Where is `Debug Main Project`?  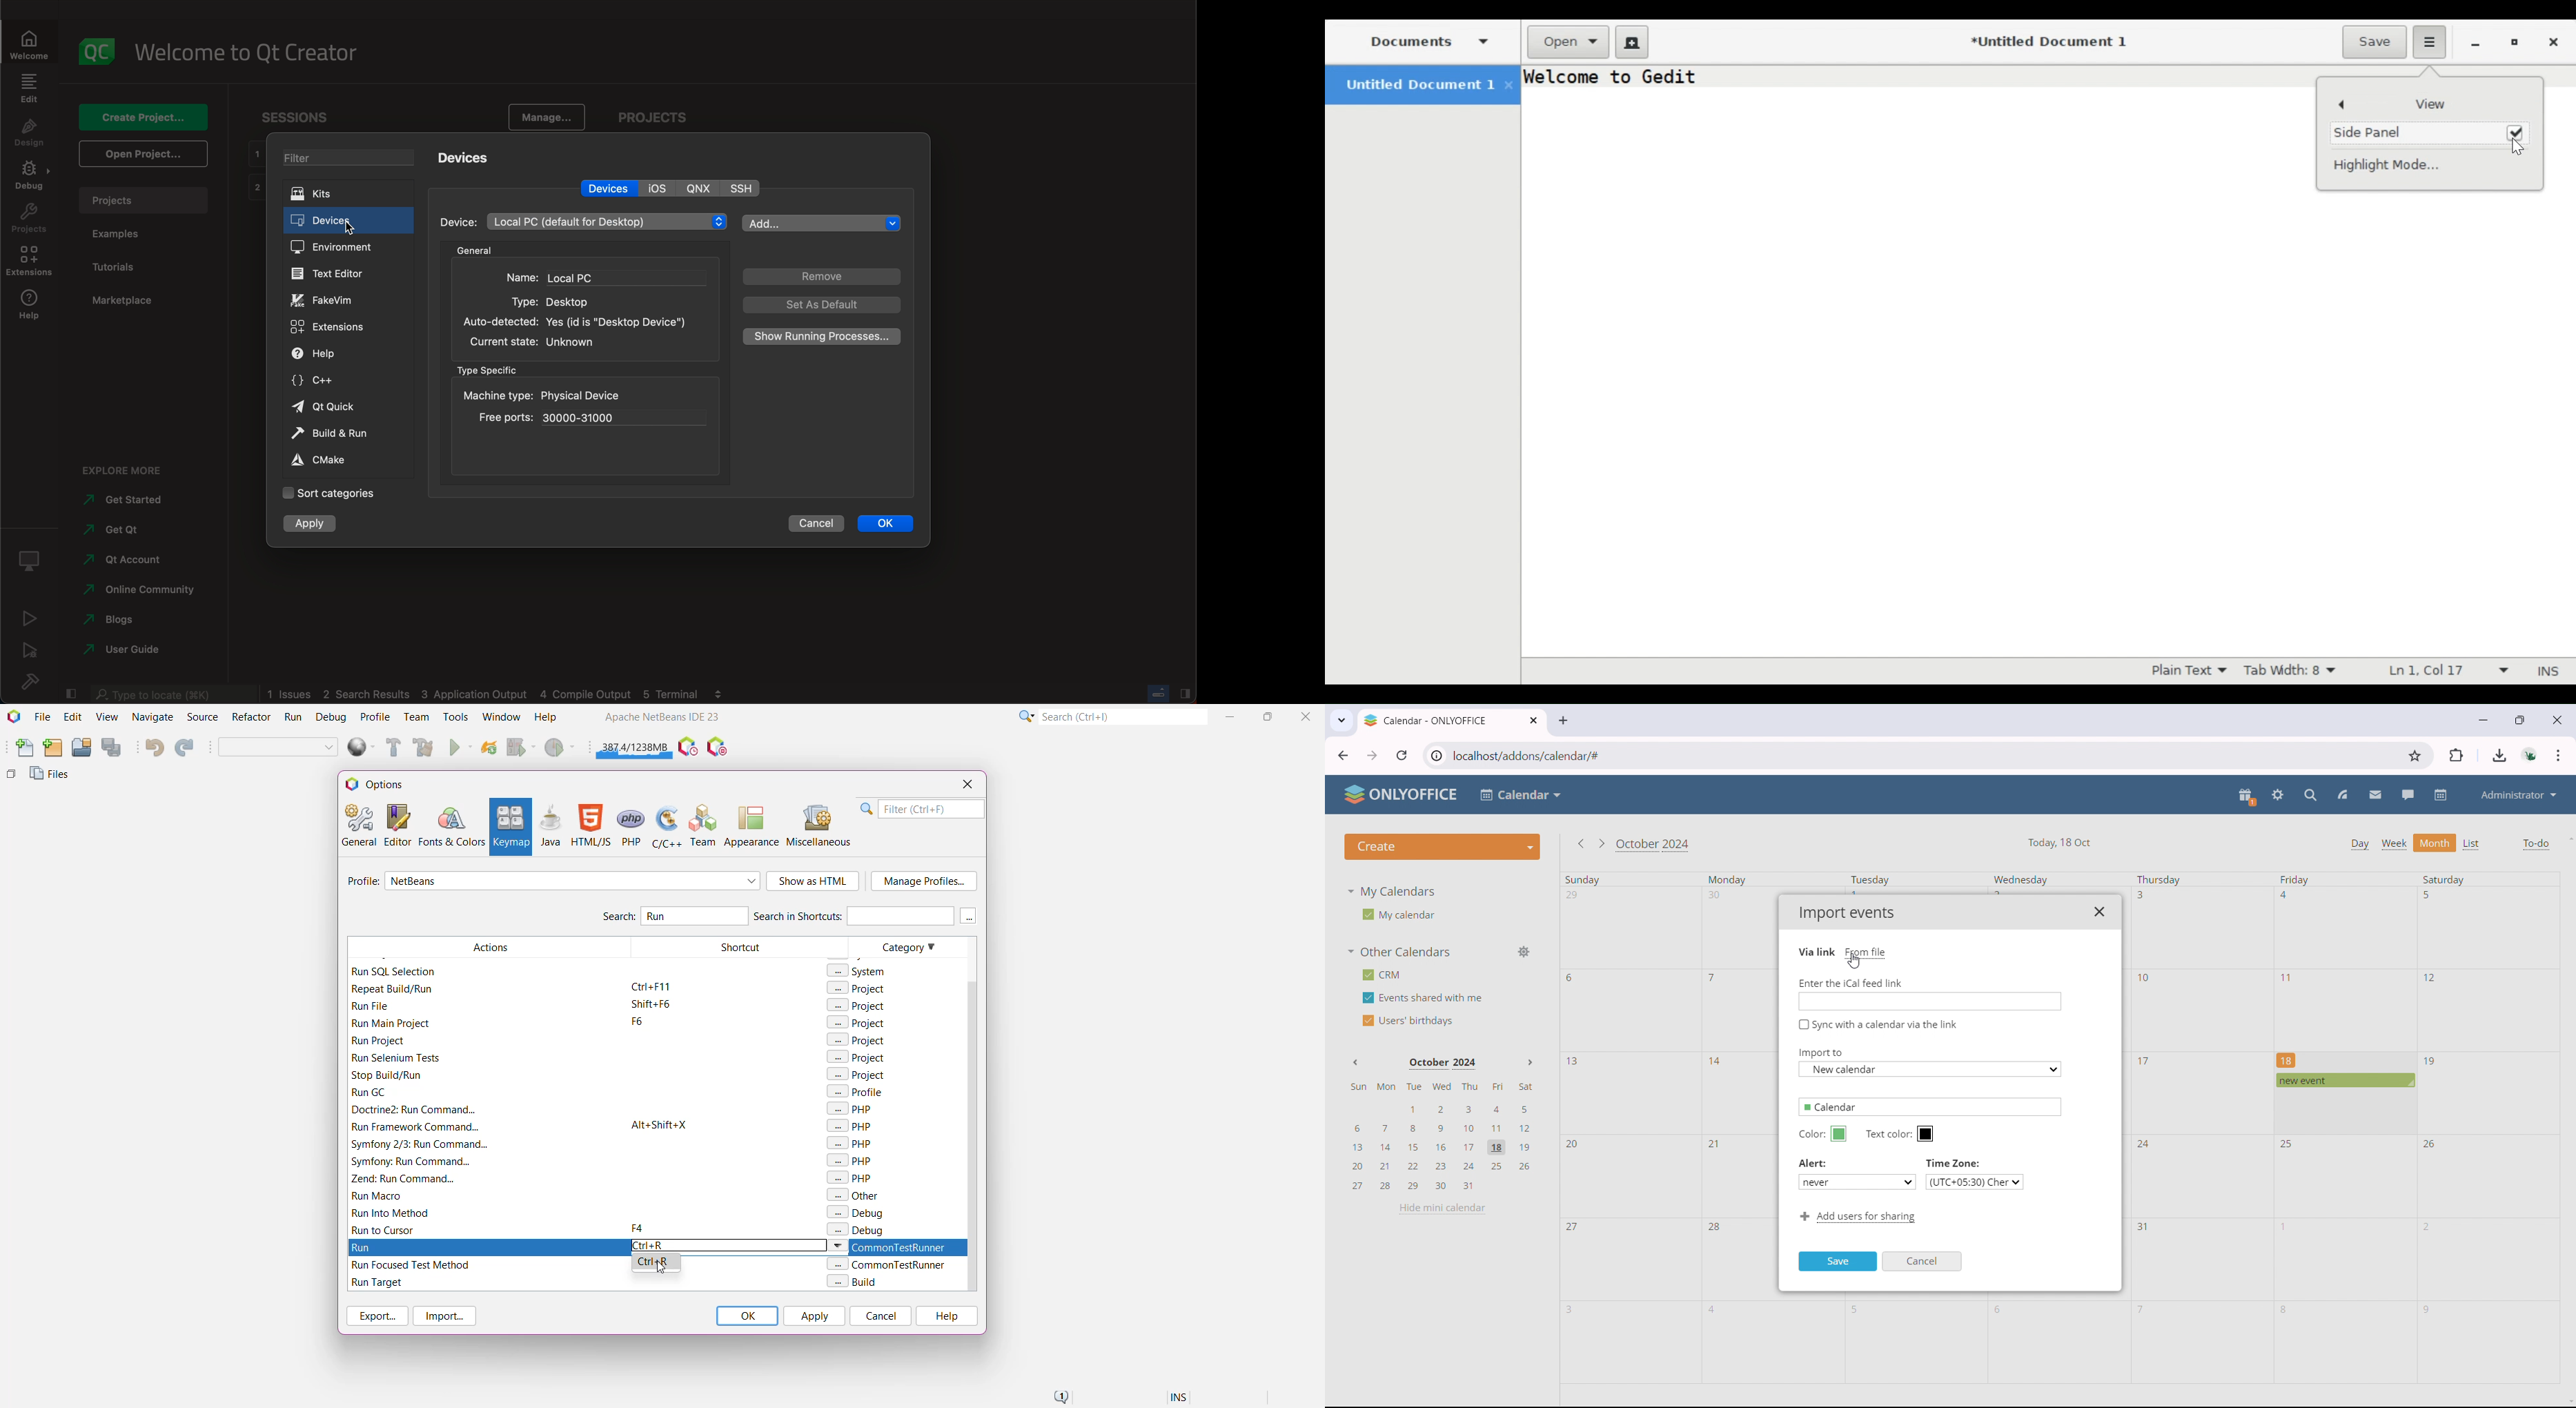
Debug Main Project is located at coordinates (520, 747).